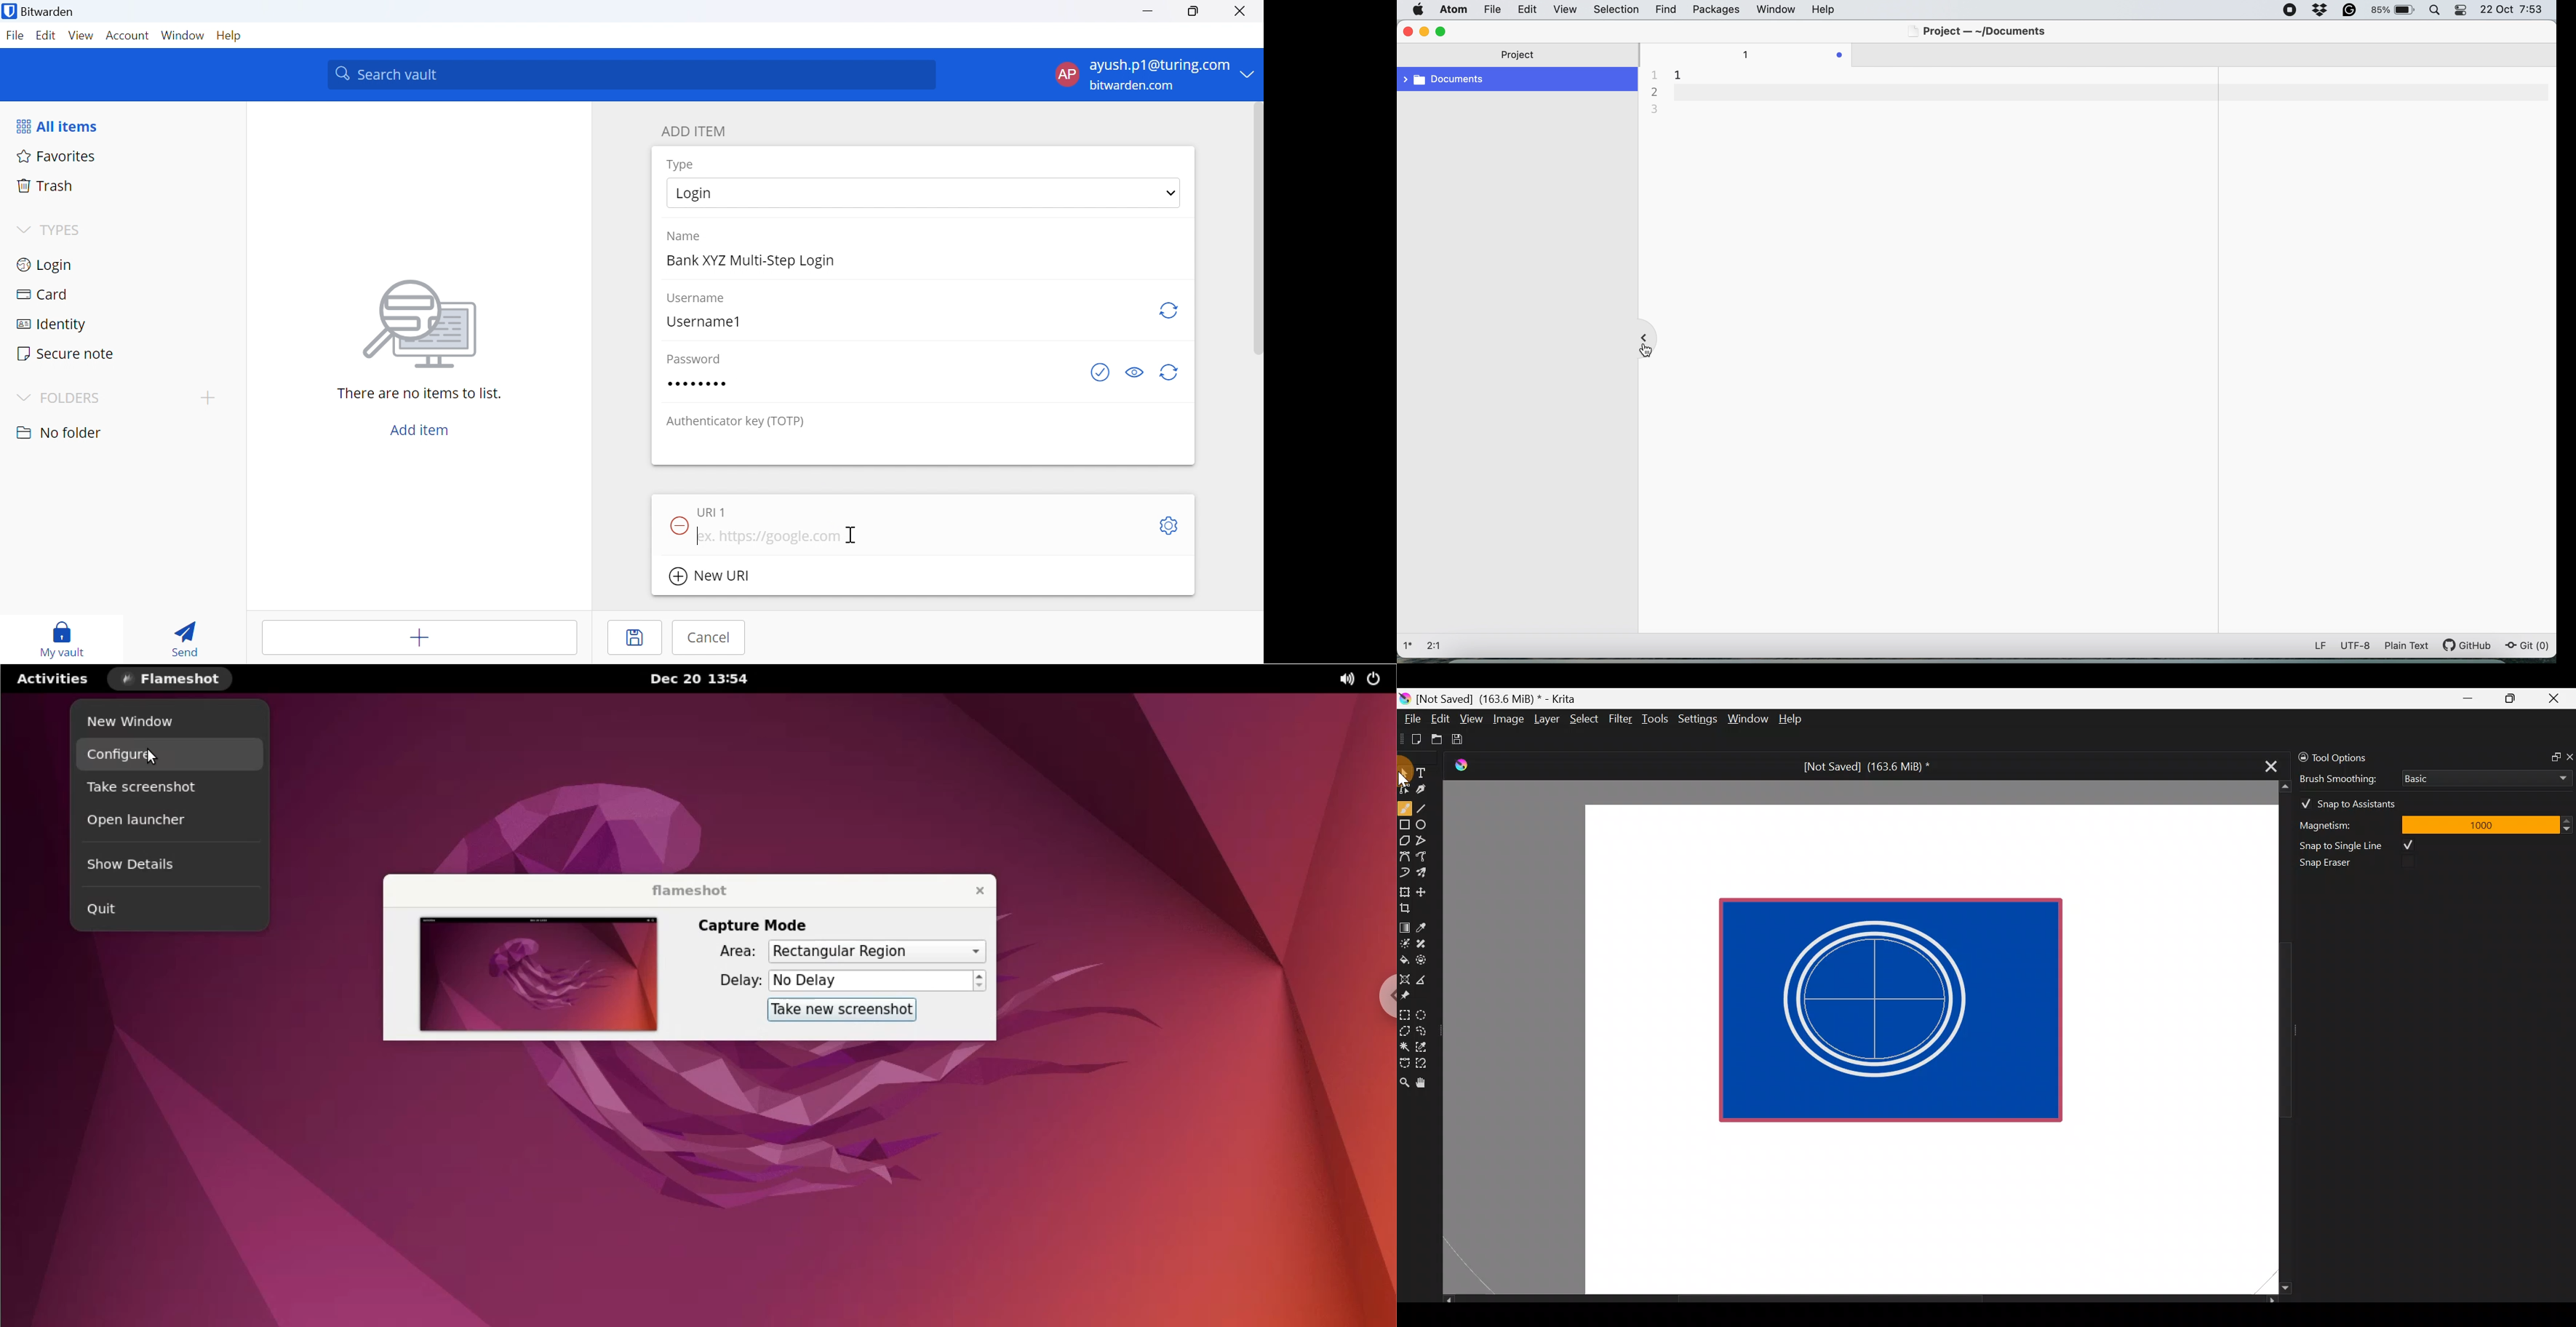 This screenshot has width=2576, height=1344. Describe the element at coordinates (1657, 719) in the screenshot. I see `Tools` at that location.